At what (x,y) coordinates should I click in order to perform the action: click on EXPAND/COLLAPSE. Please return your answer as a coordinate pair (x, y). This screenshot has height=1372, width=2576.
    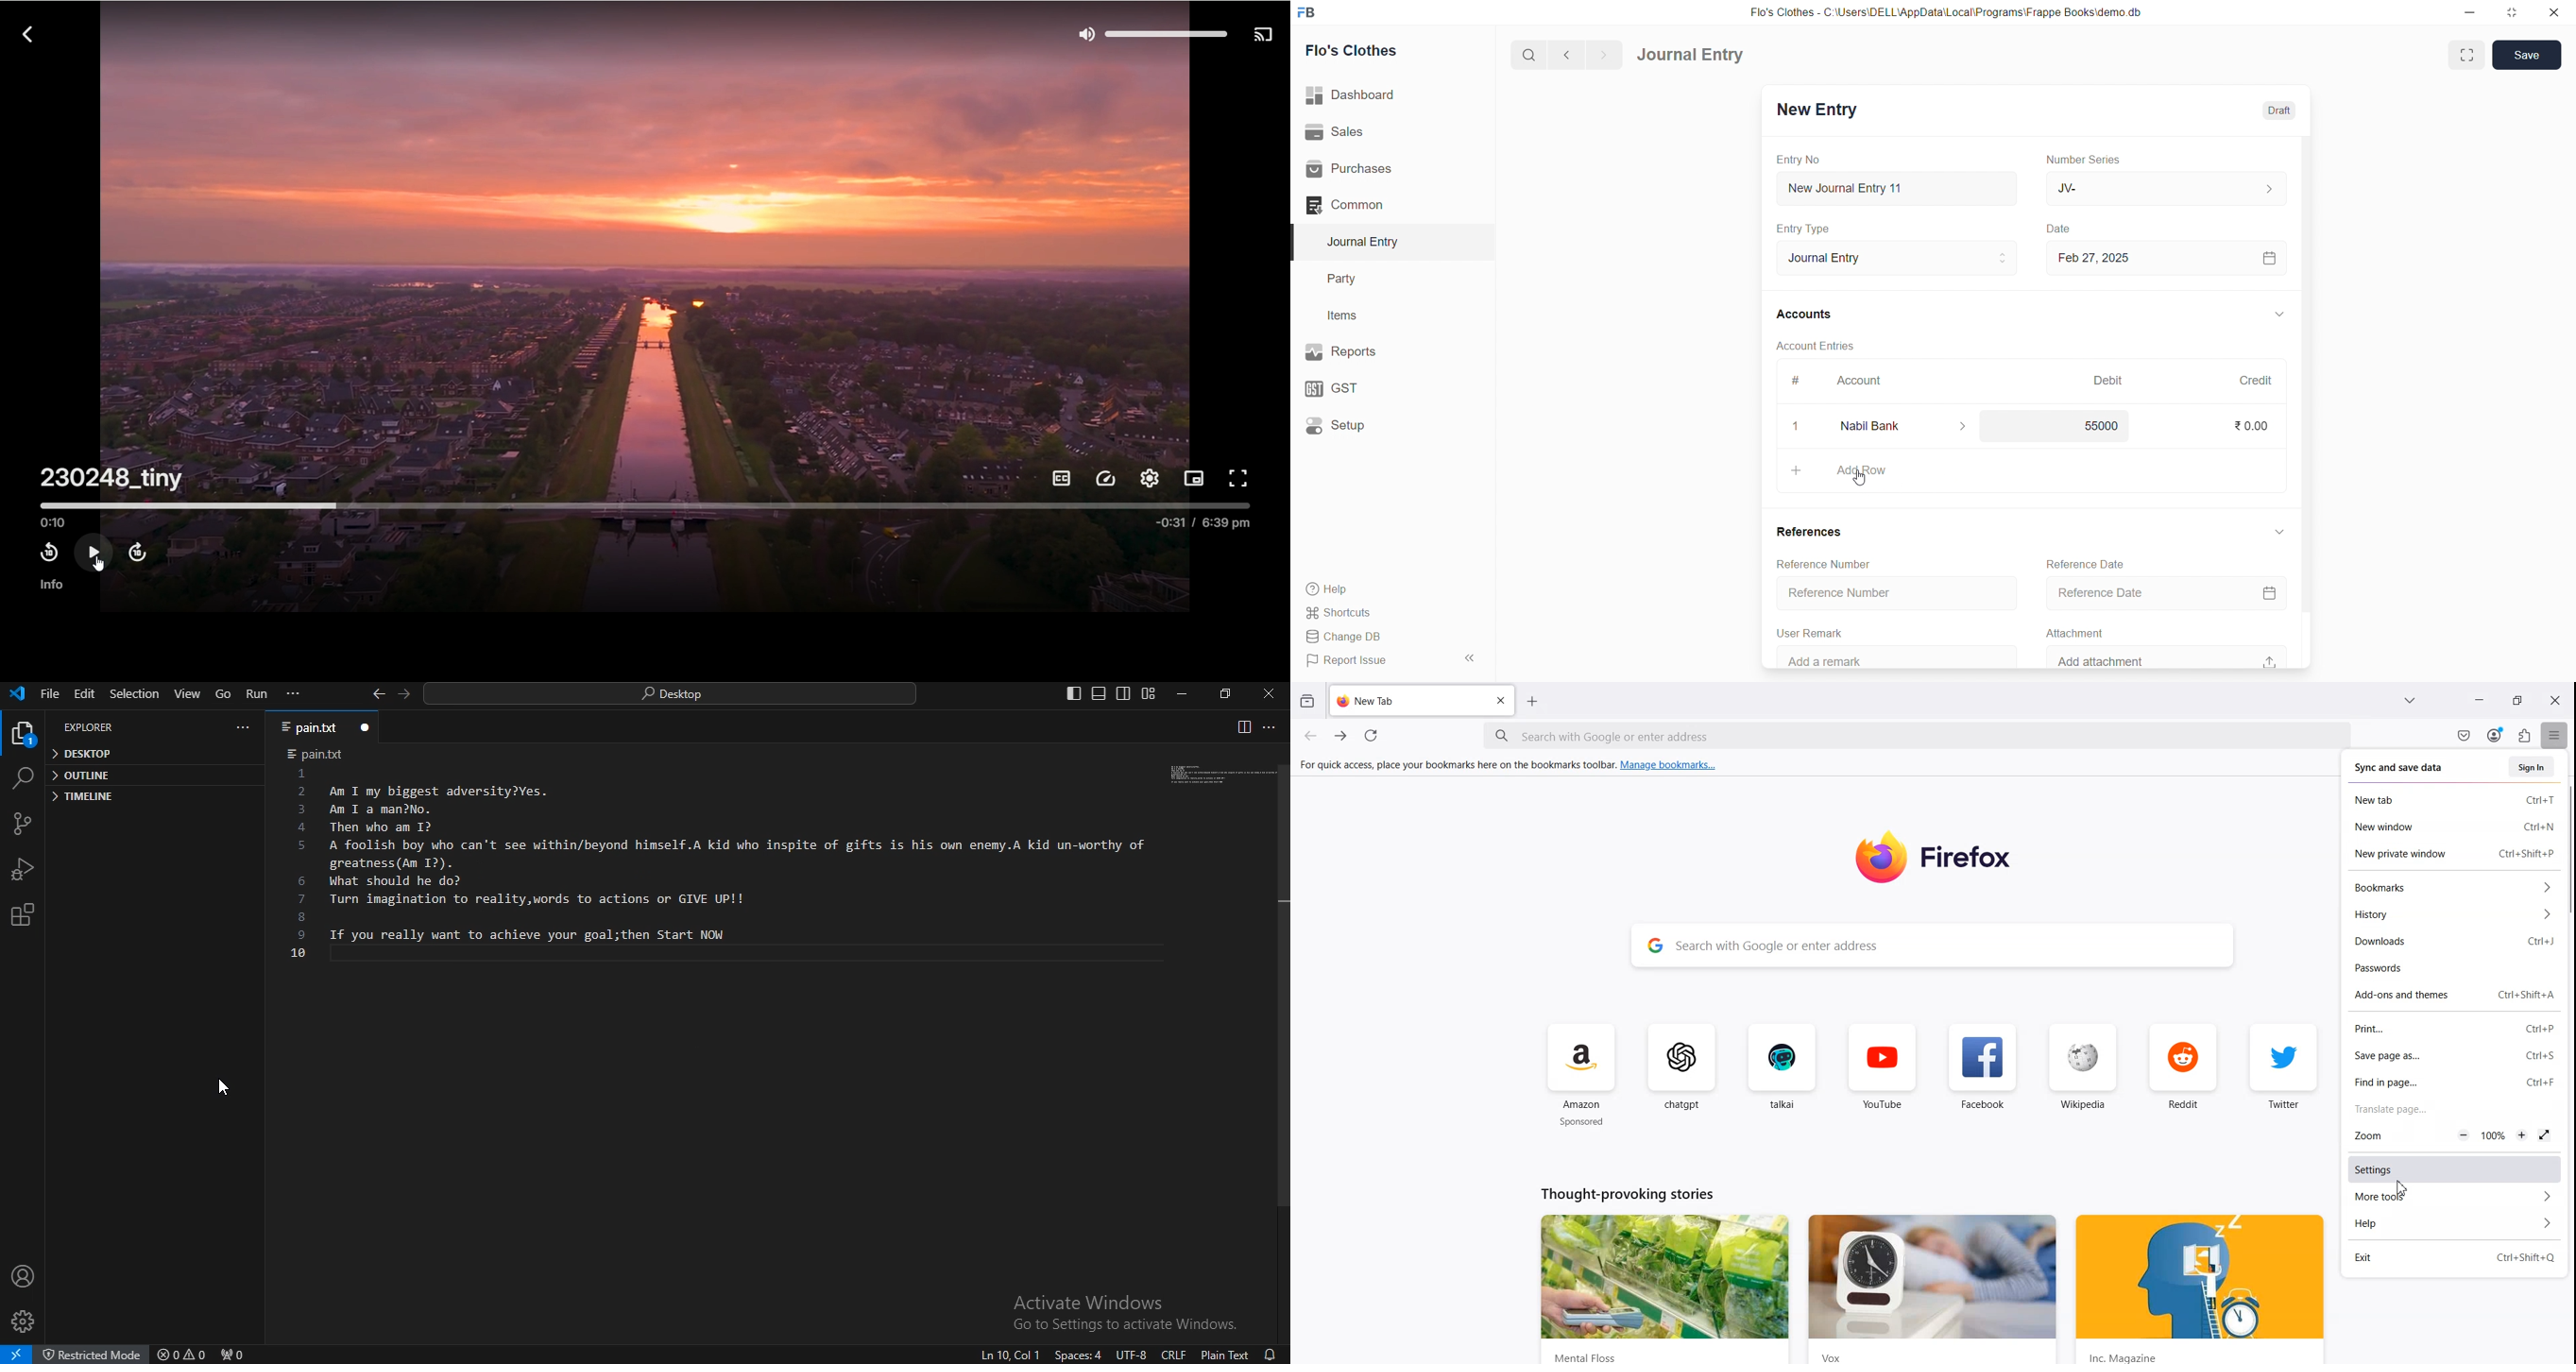
    Looking at the image, I should click on (2280, 535).